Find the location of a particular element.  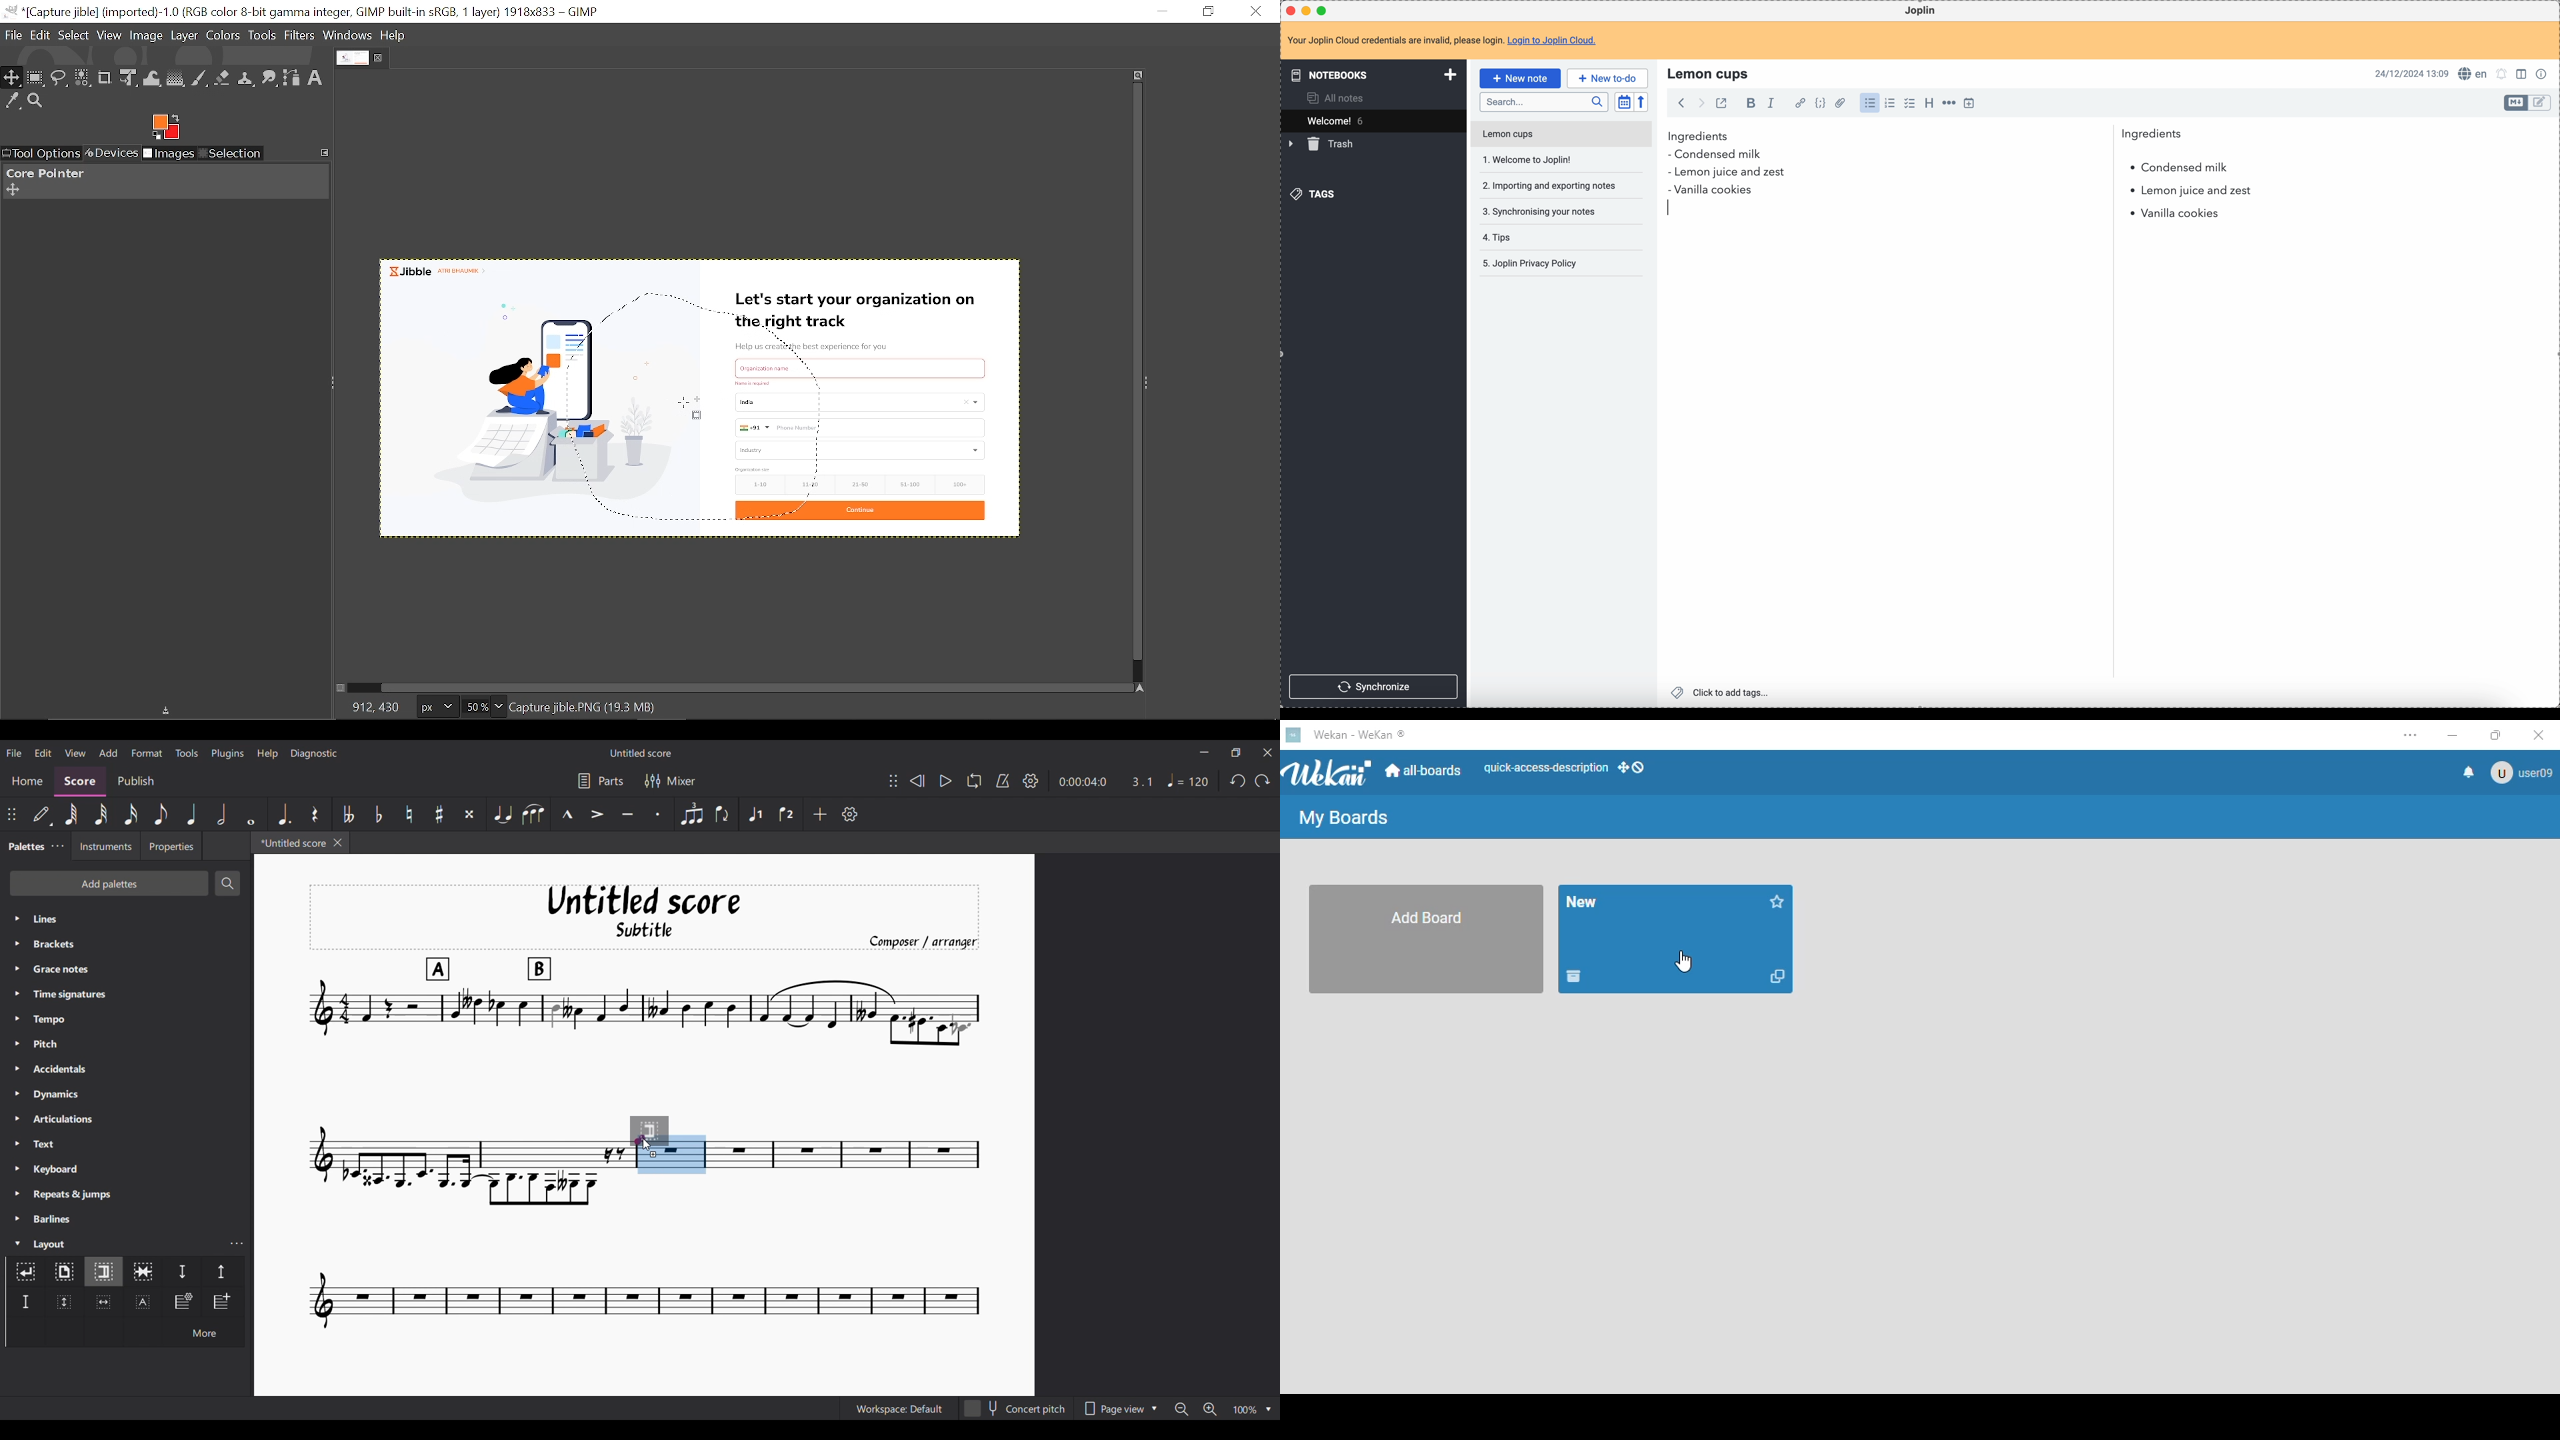

reverse sort order is located at coordinates (1643, 102).